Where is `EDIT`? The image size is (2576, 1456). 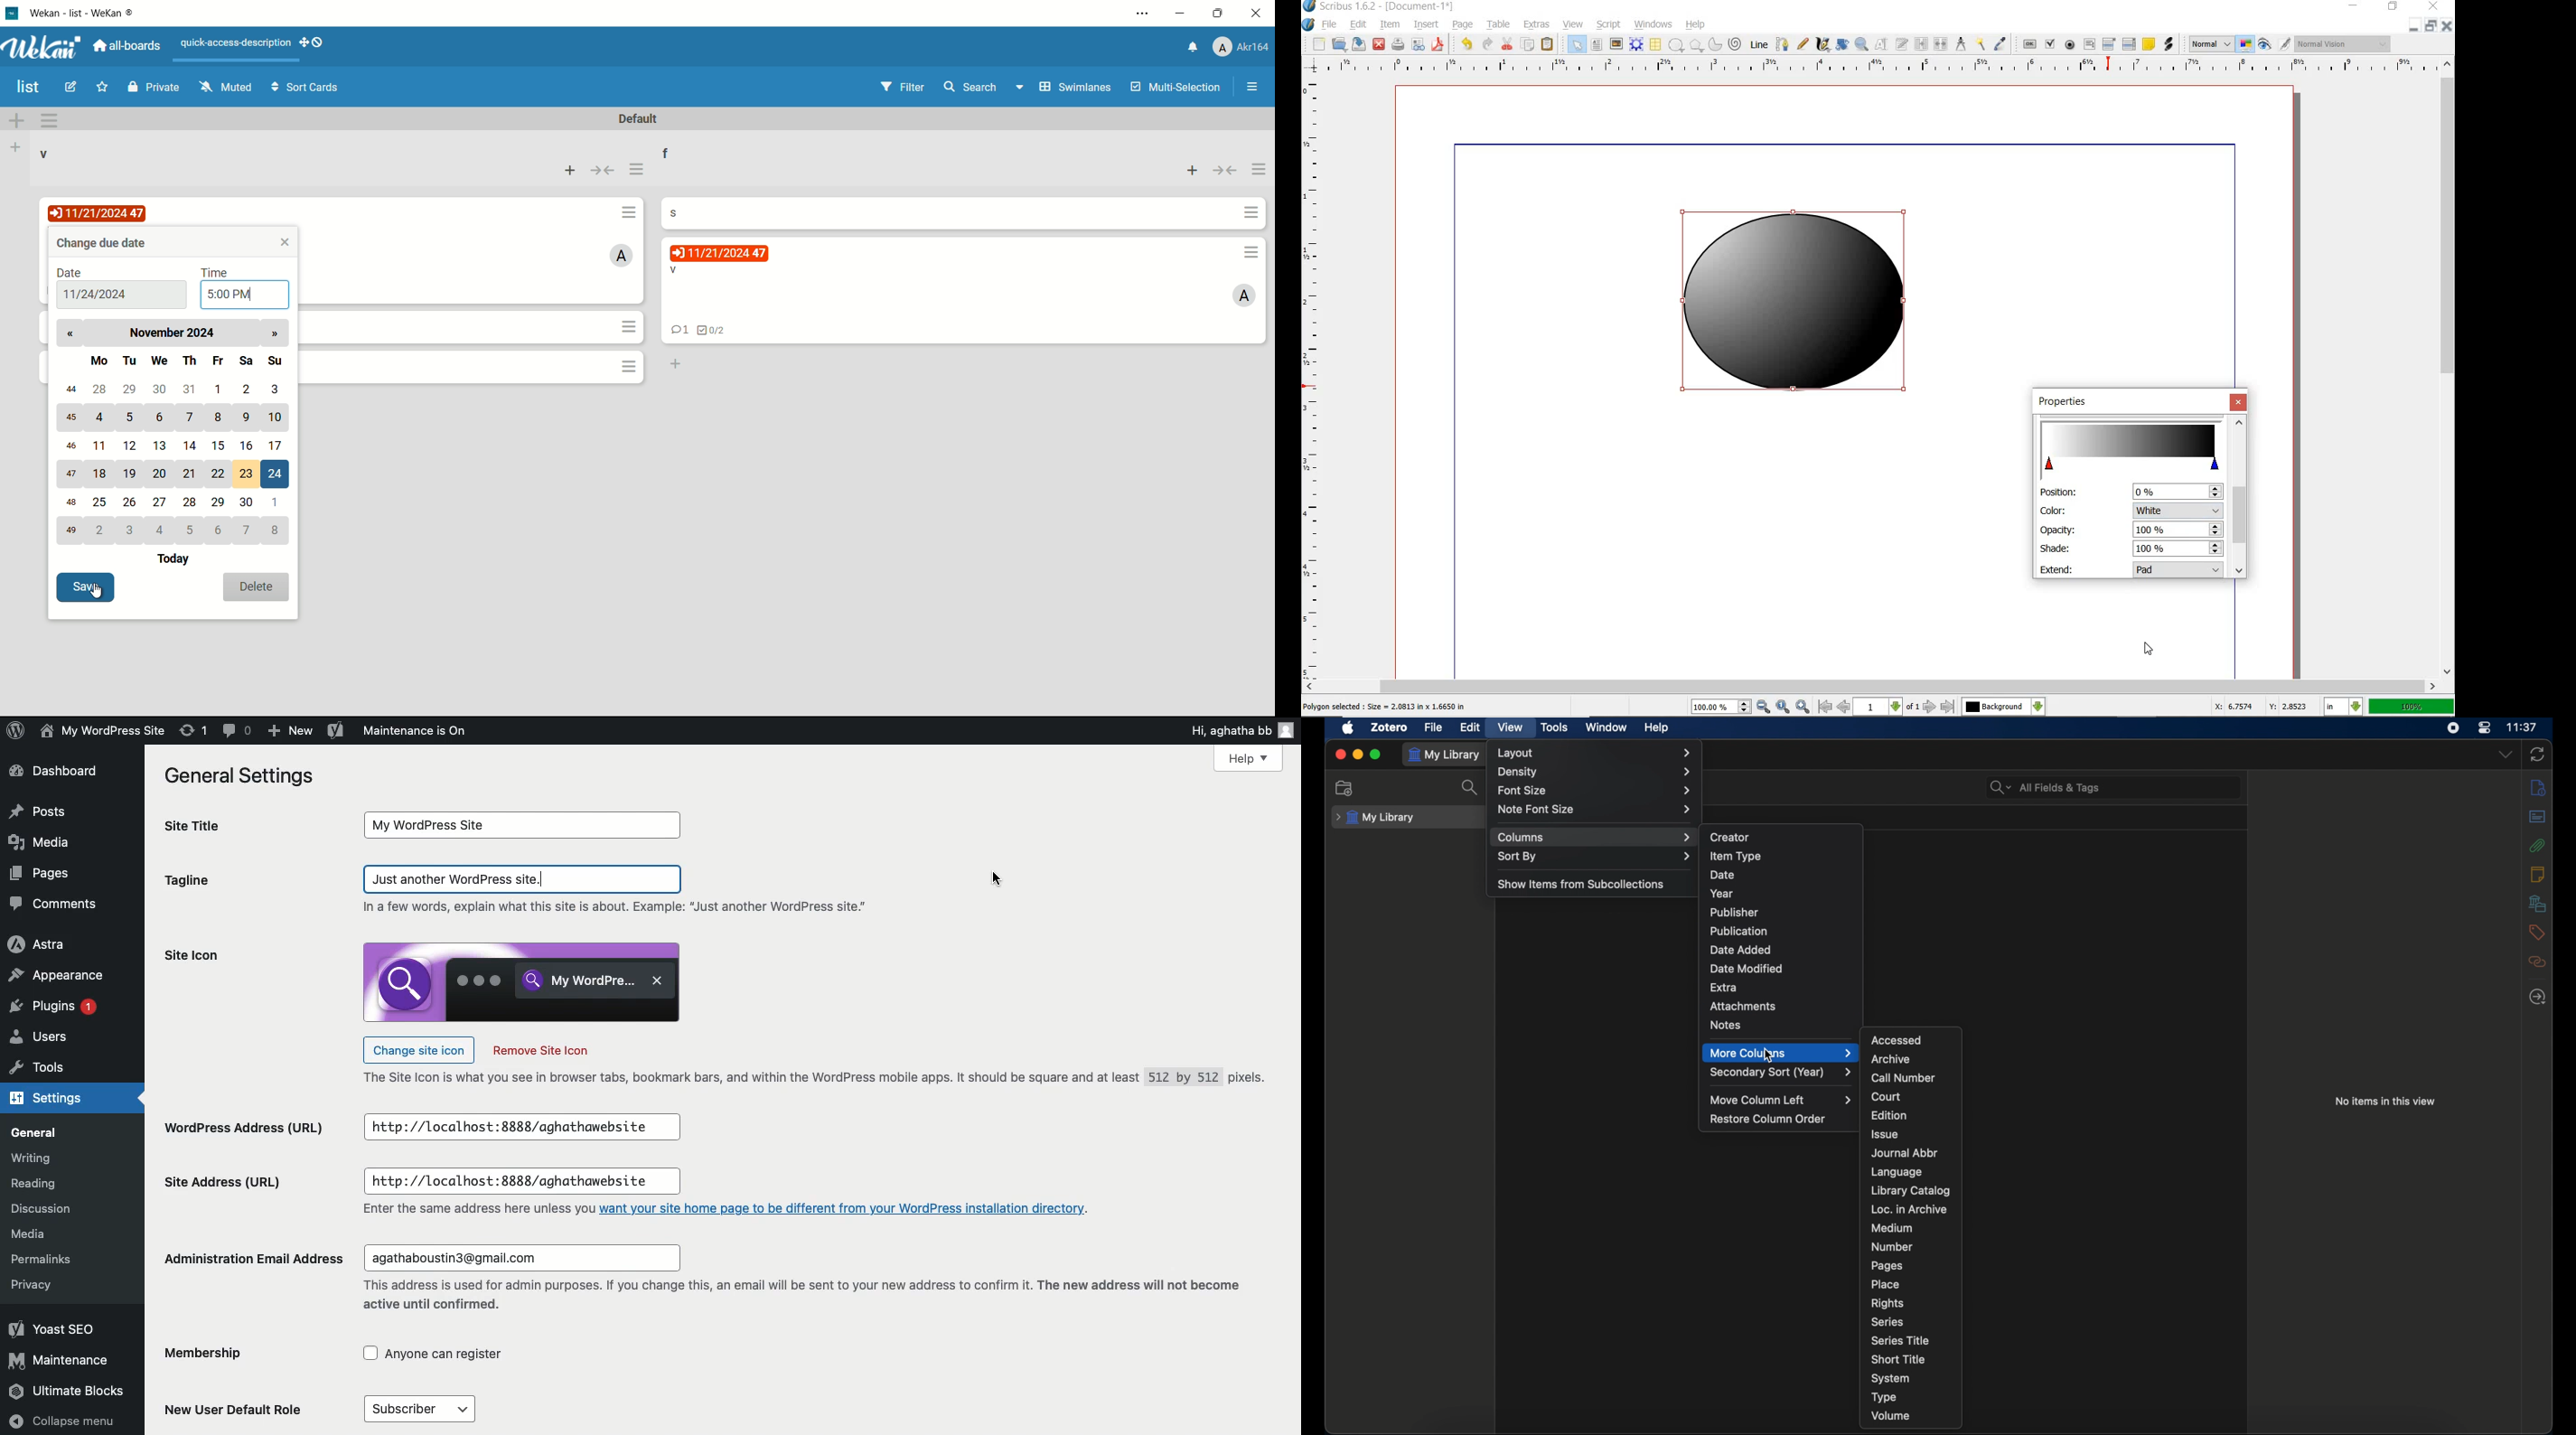
EDIT is located at coordinates (1357, 25).